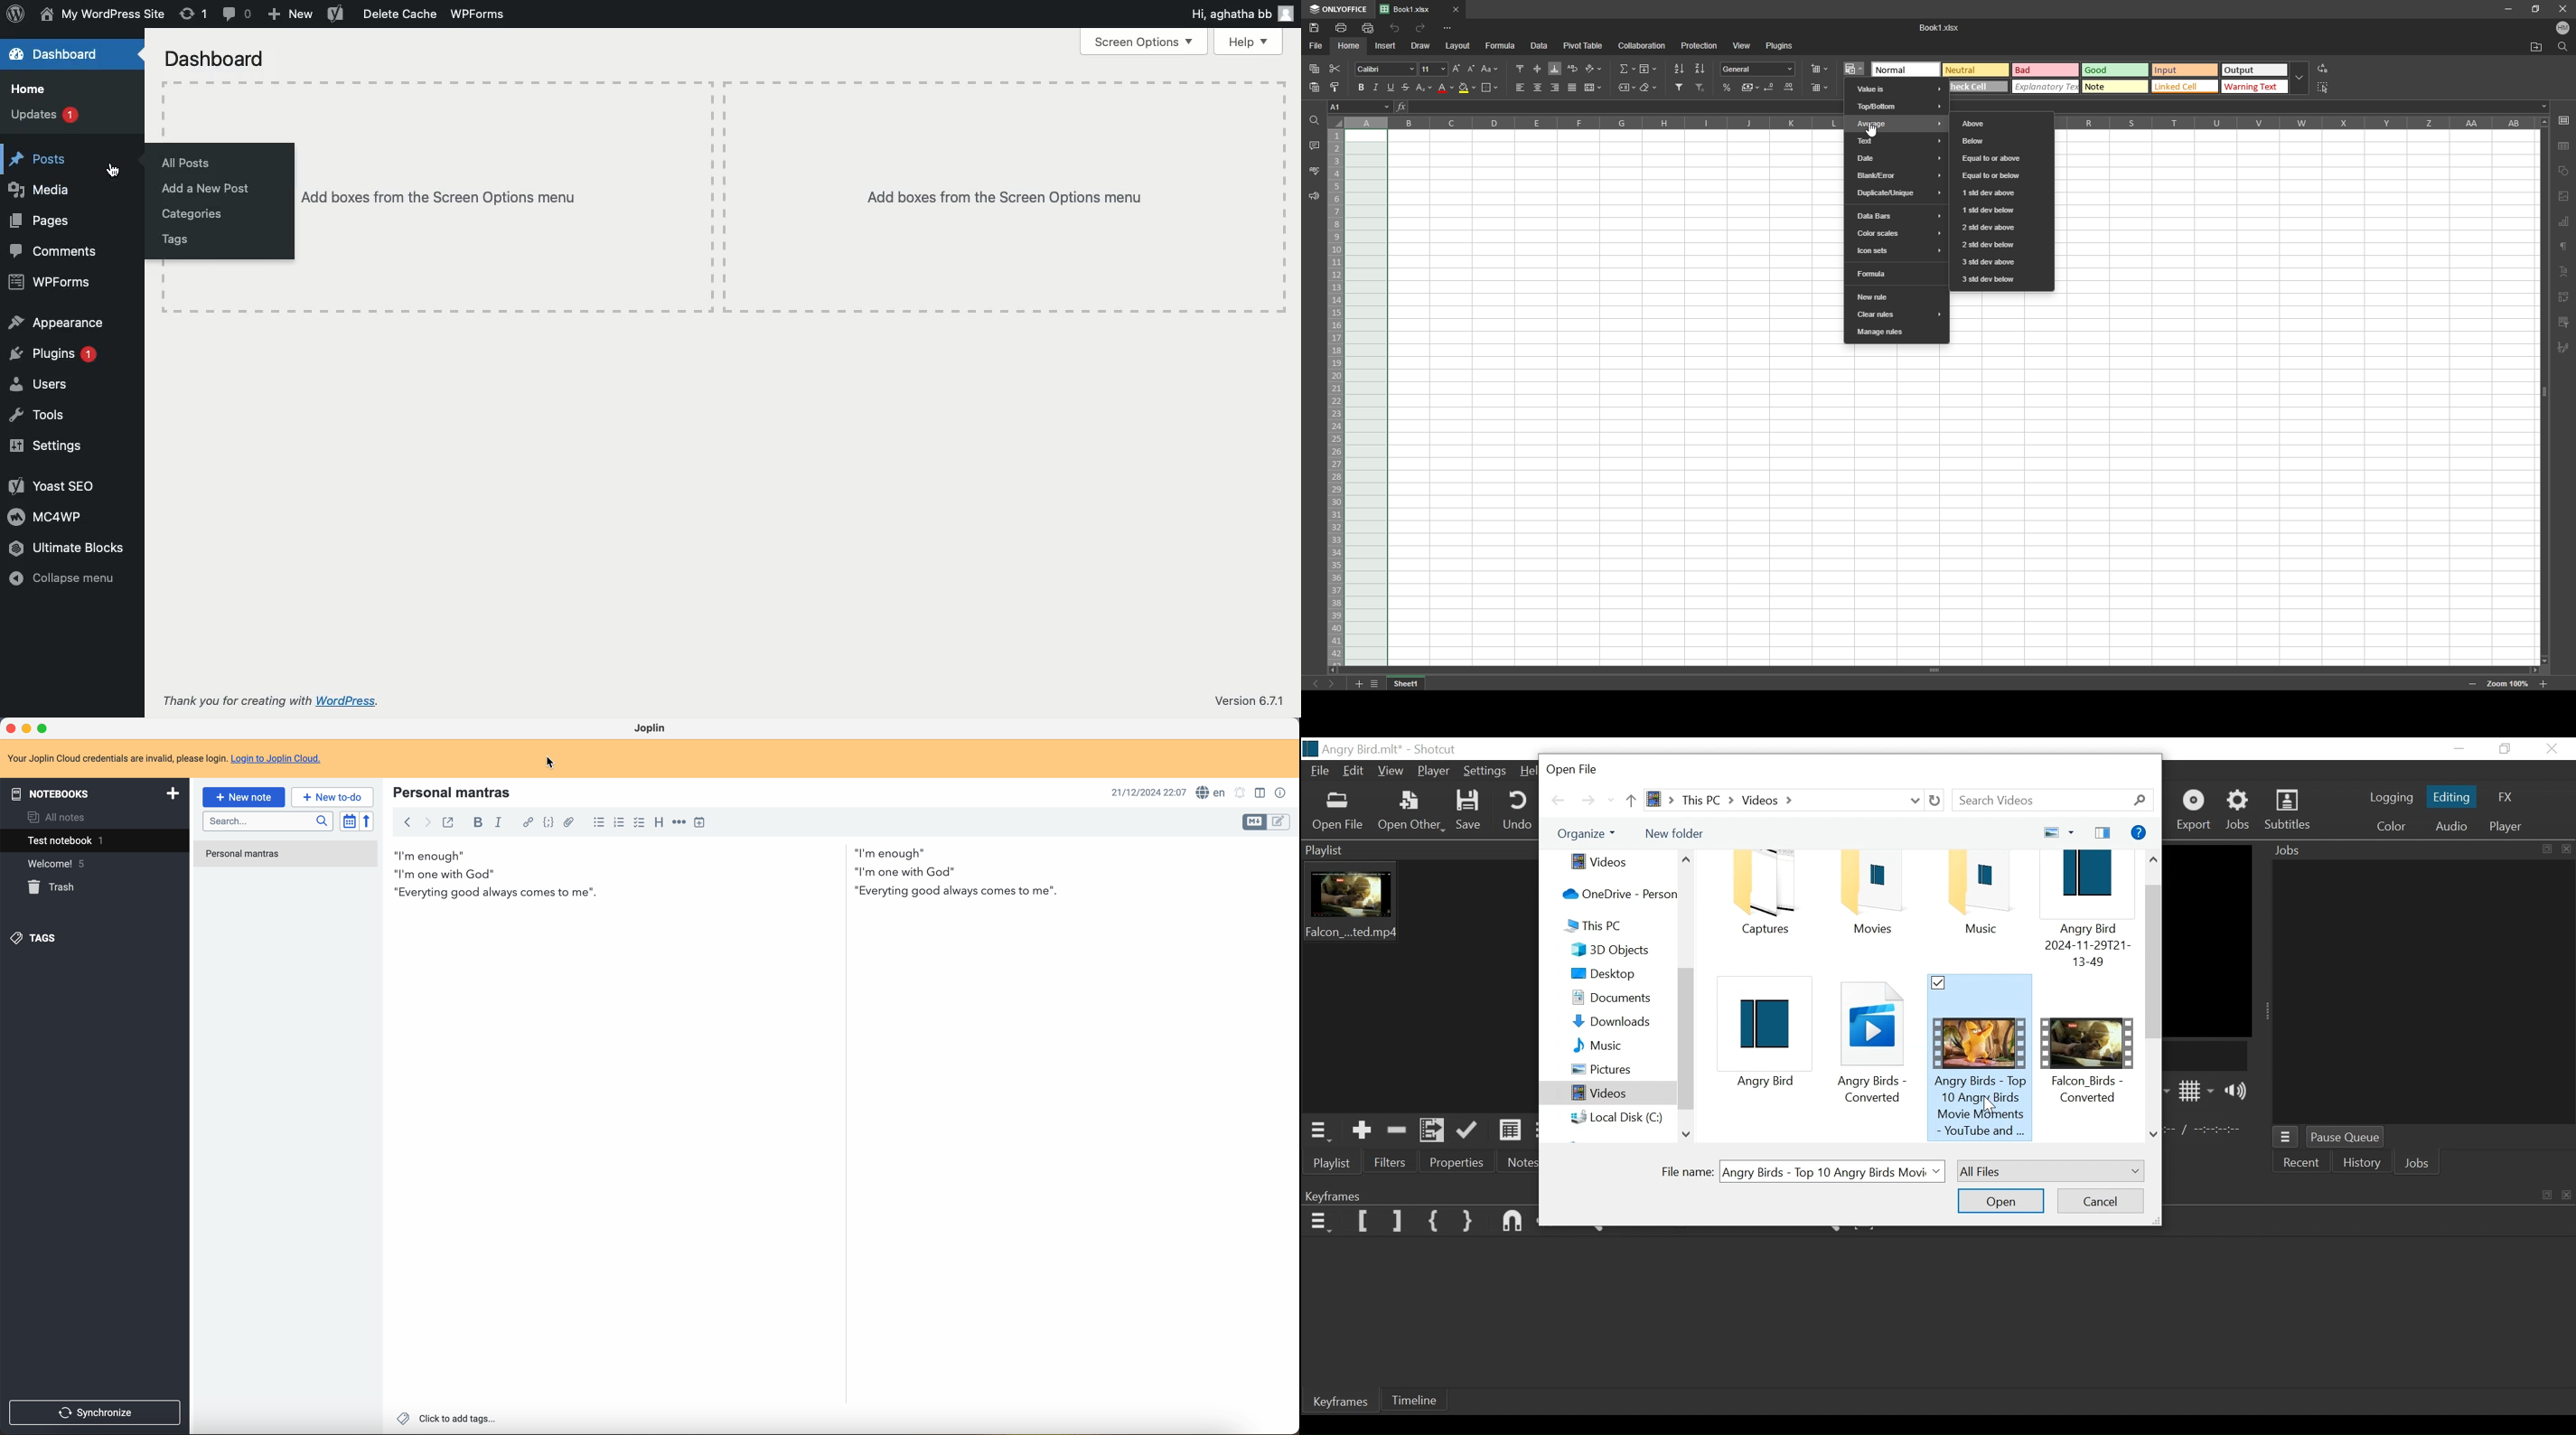  Describe the element at coordinates (2300, 79) in the screenshot. I see `drop down` at that location.